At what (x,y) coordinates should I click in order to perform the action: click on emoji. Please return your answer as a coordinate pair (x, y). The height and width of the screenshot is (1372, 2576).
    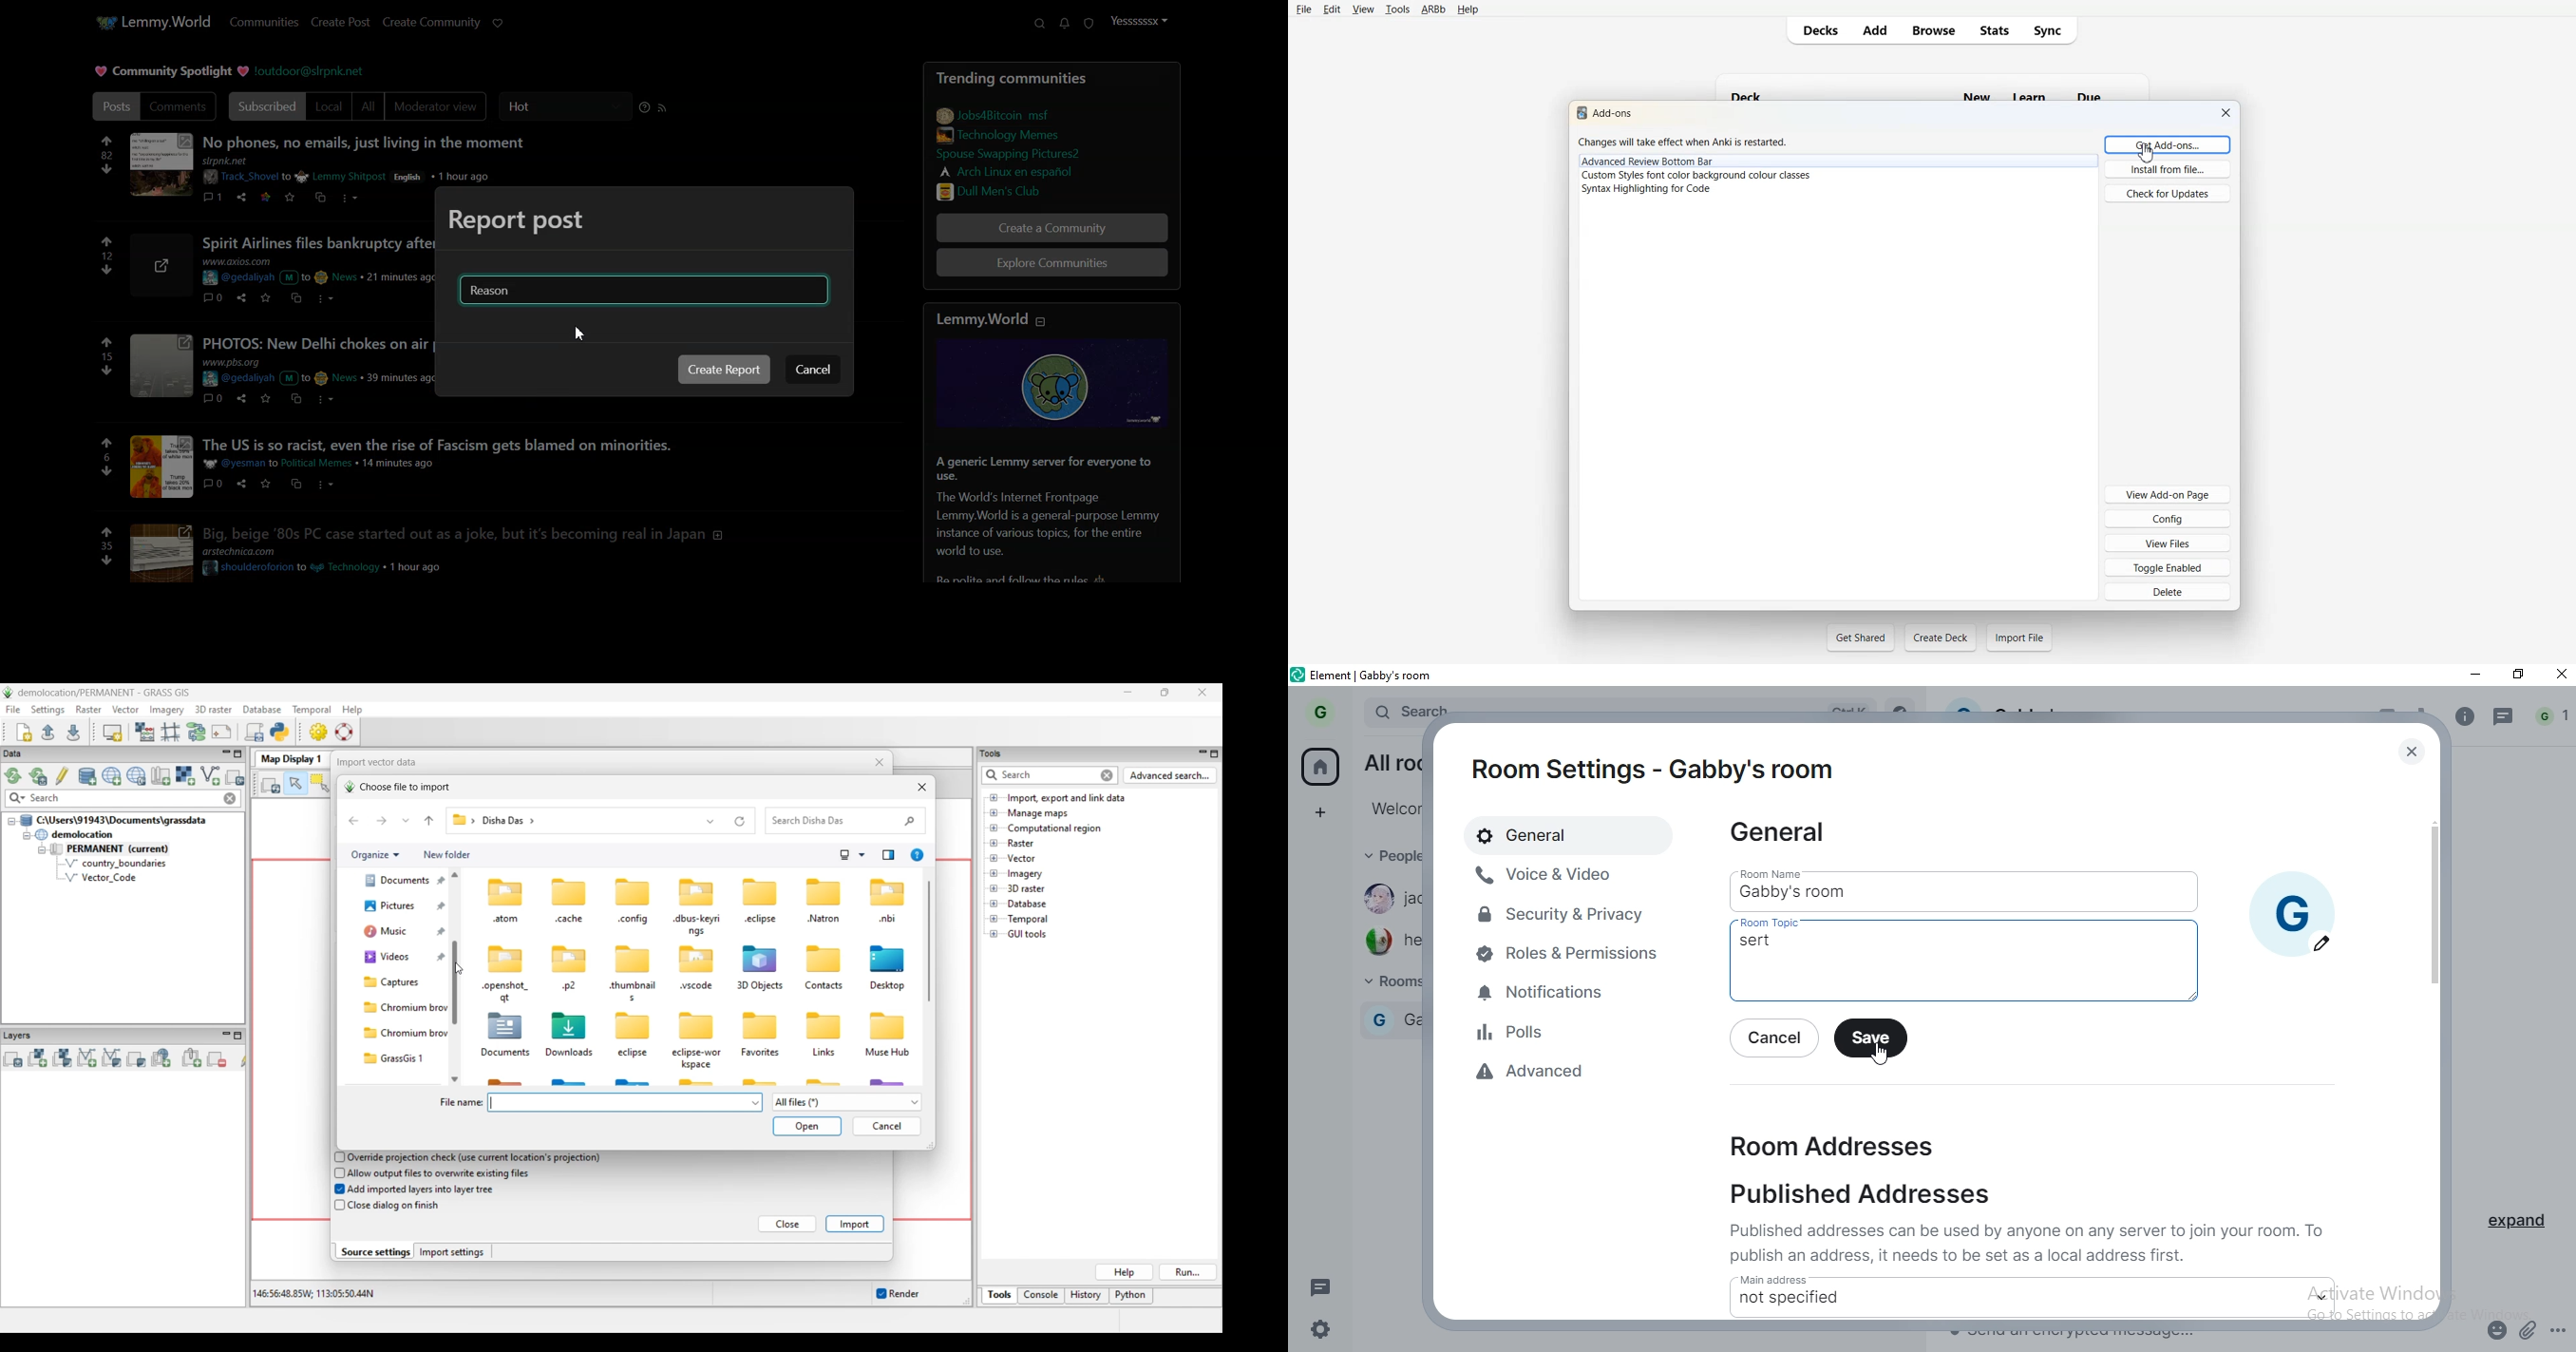
    Looking at the image, I should click on (2498, 1327).